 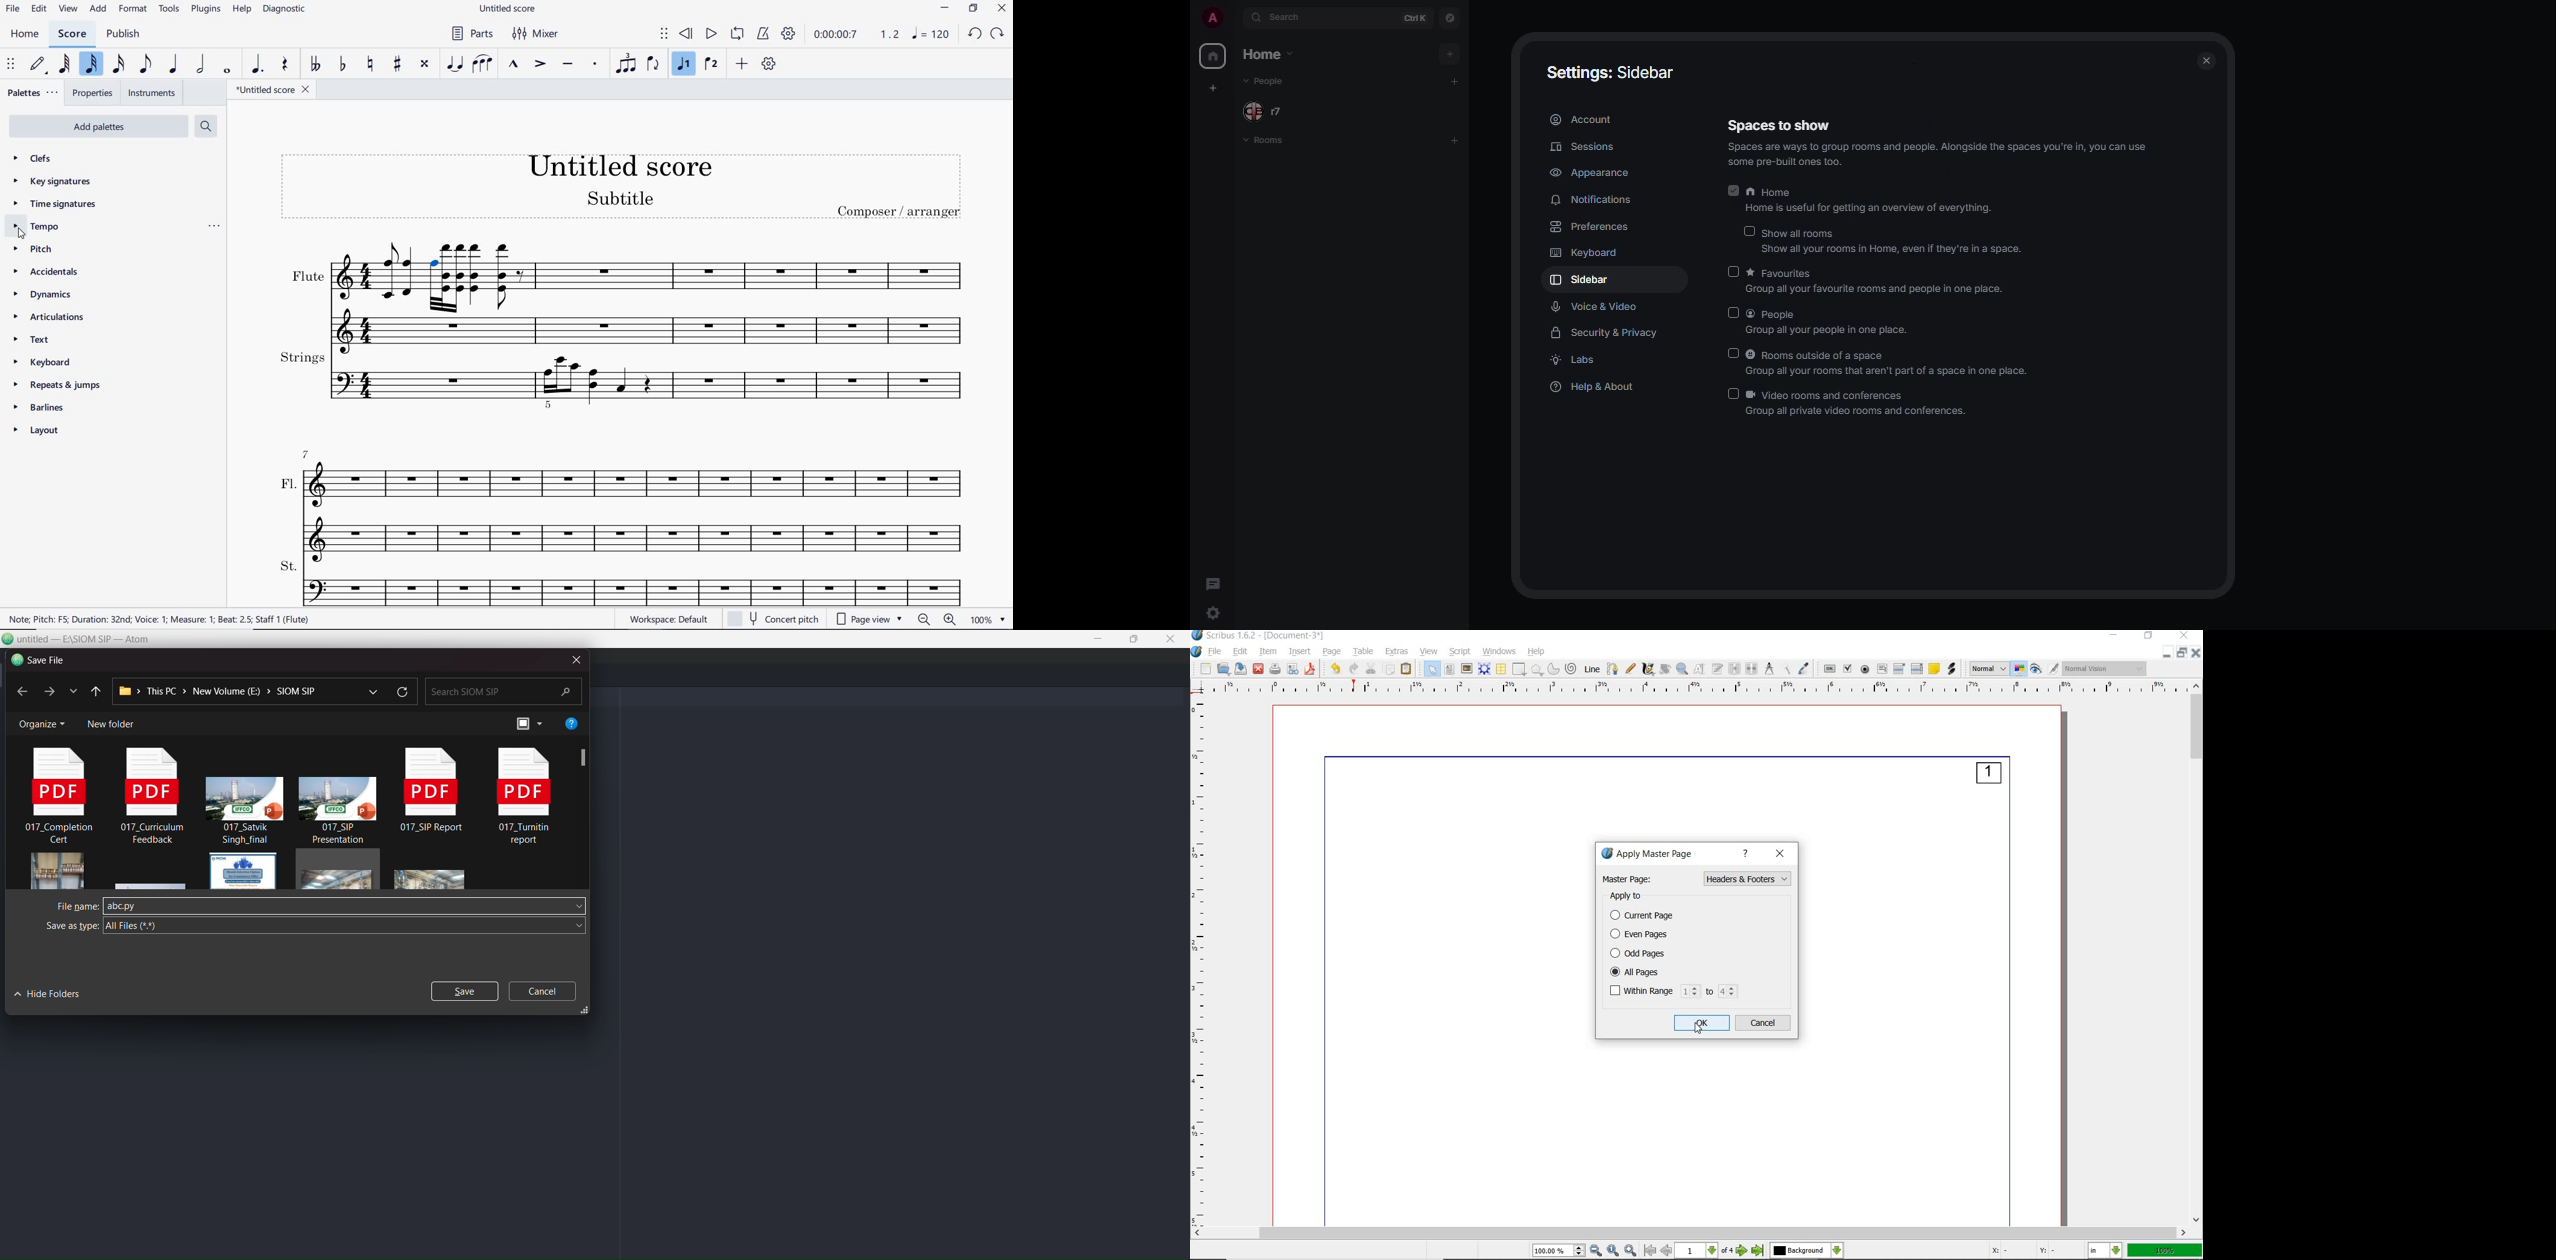 What do you see at coordinates (1003, 8) in the screenshot?
I see `close` at bounding box center [1003, 8].